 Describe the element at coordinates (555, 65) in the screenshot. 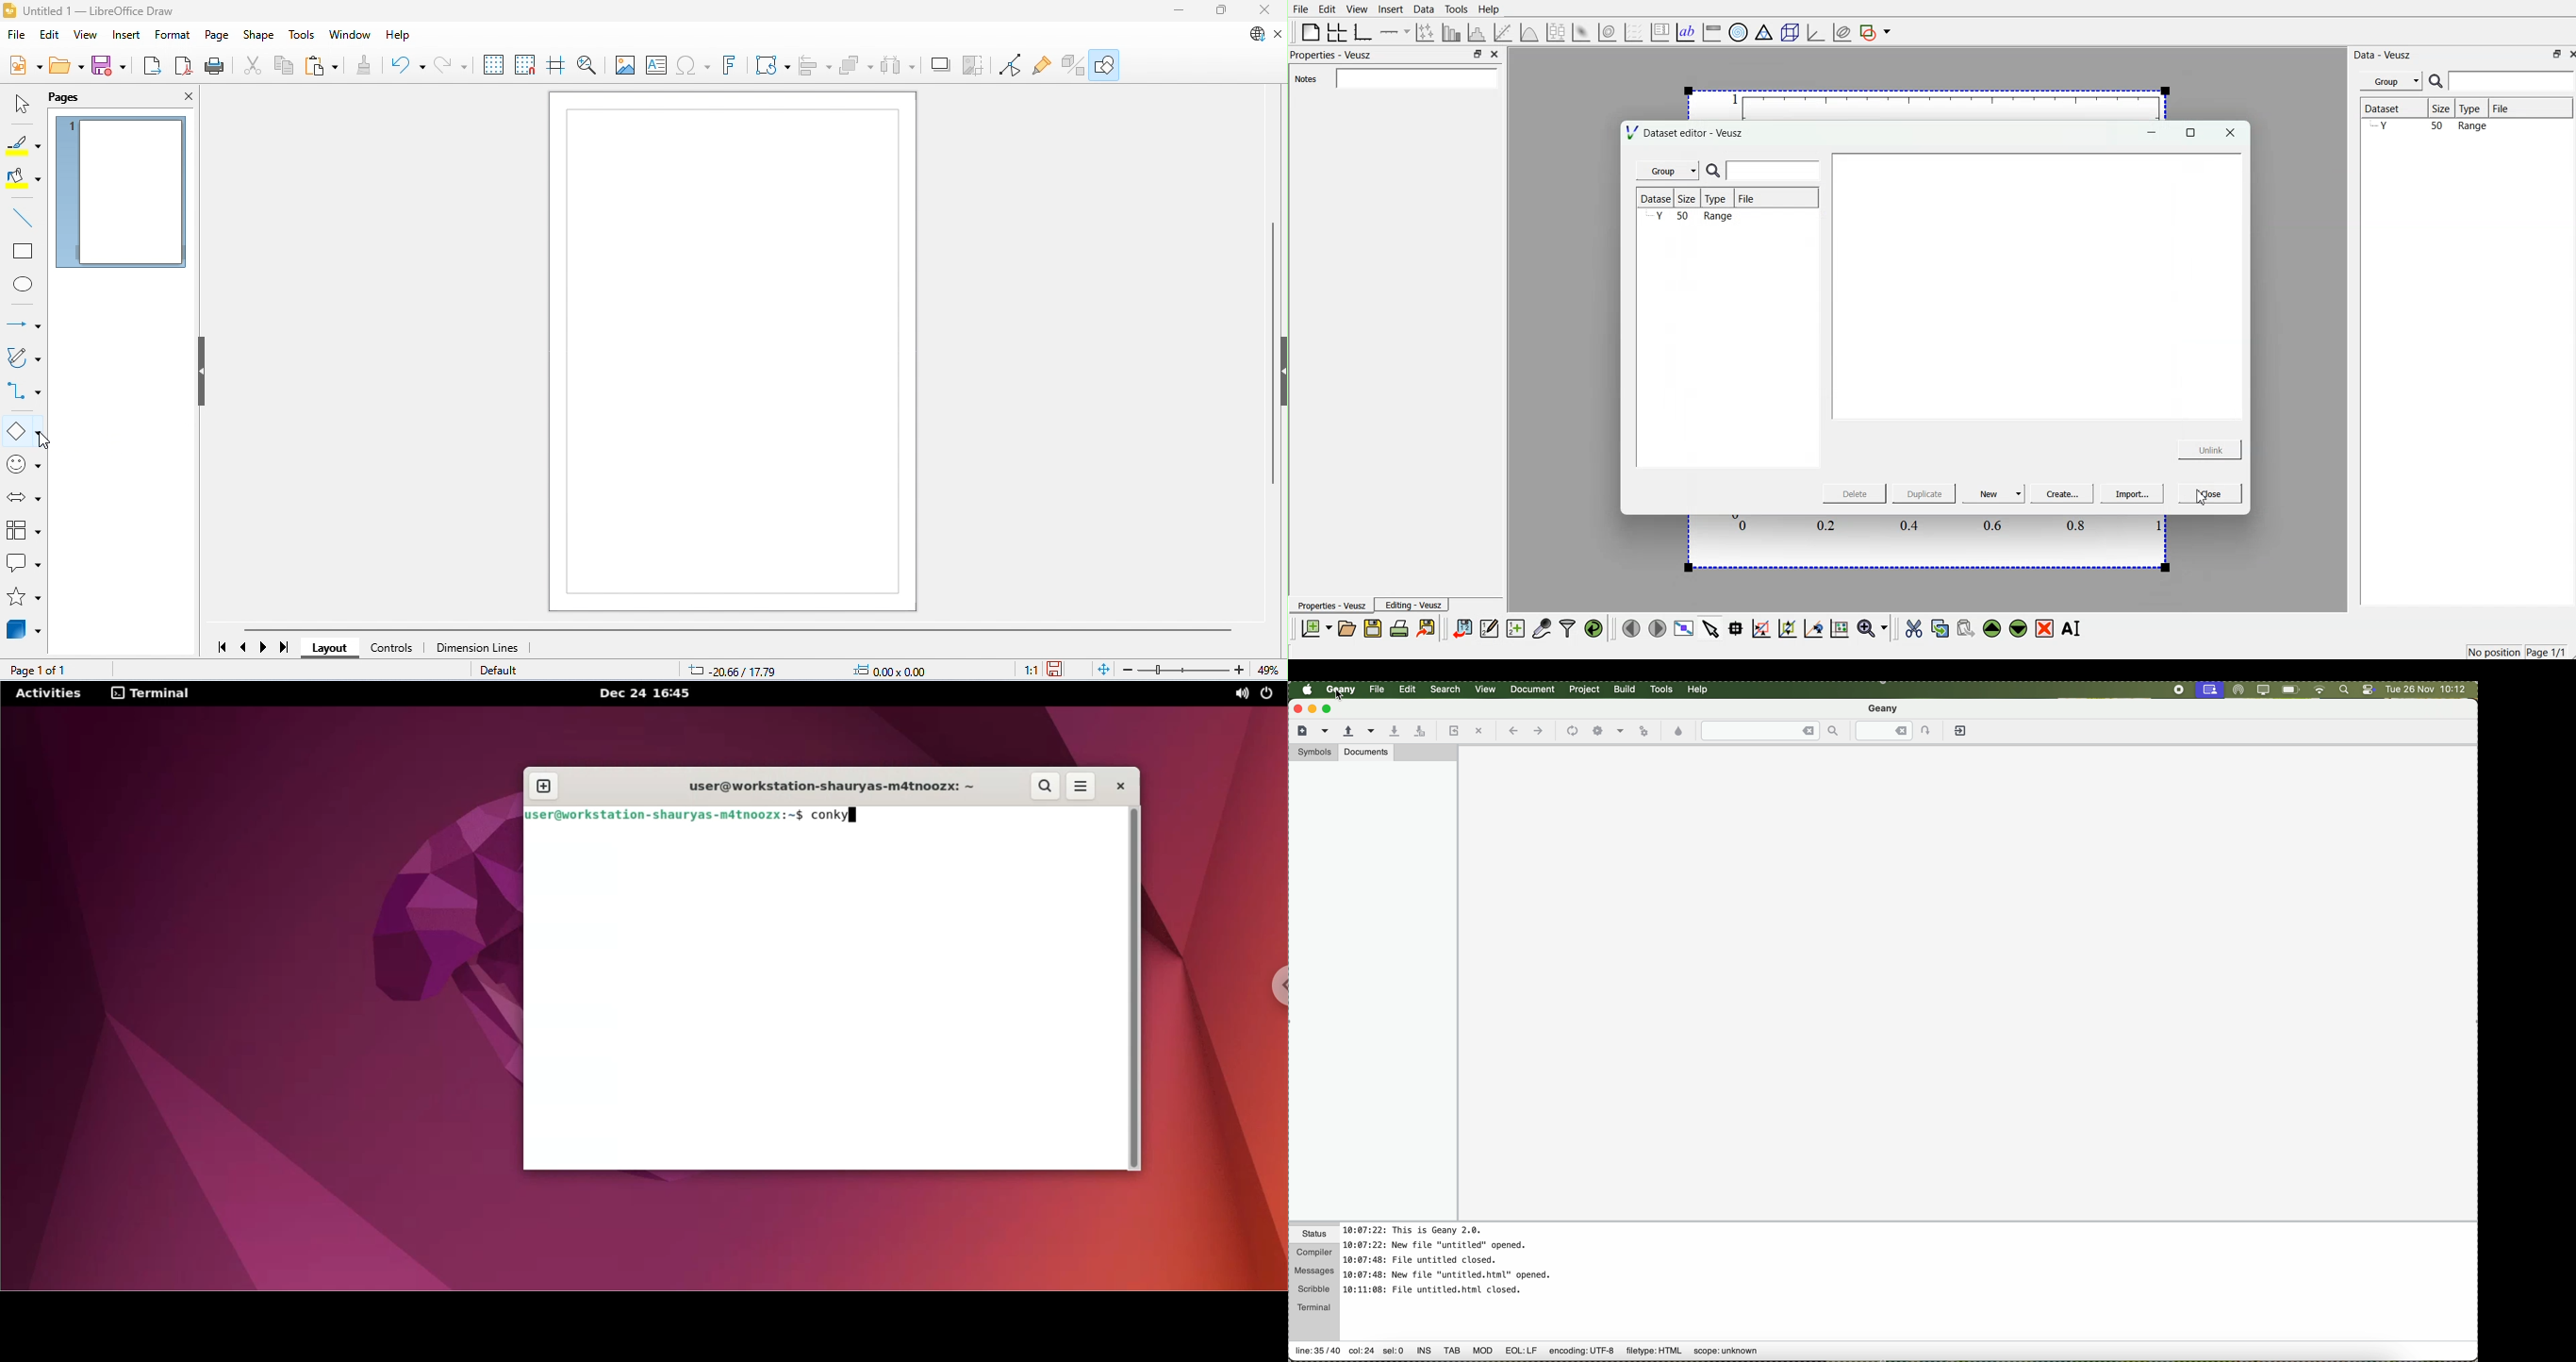

I see `show helplines while moving` at that location.